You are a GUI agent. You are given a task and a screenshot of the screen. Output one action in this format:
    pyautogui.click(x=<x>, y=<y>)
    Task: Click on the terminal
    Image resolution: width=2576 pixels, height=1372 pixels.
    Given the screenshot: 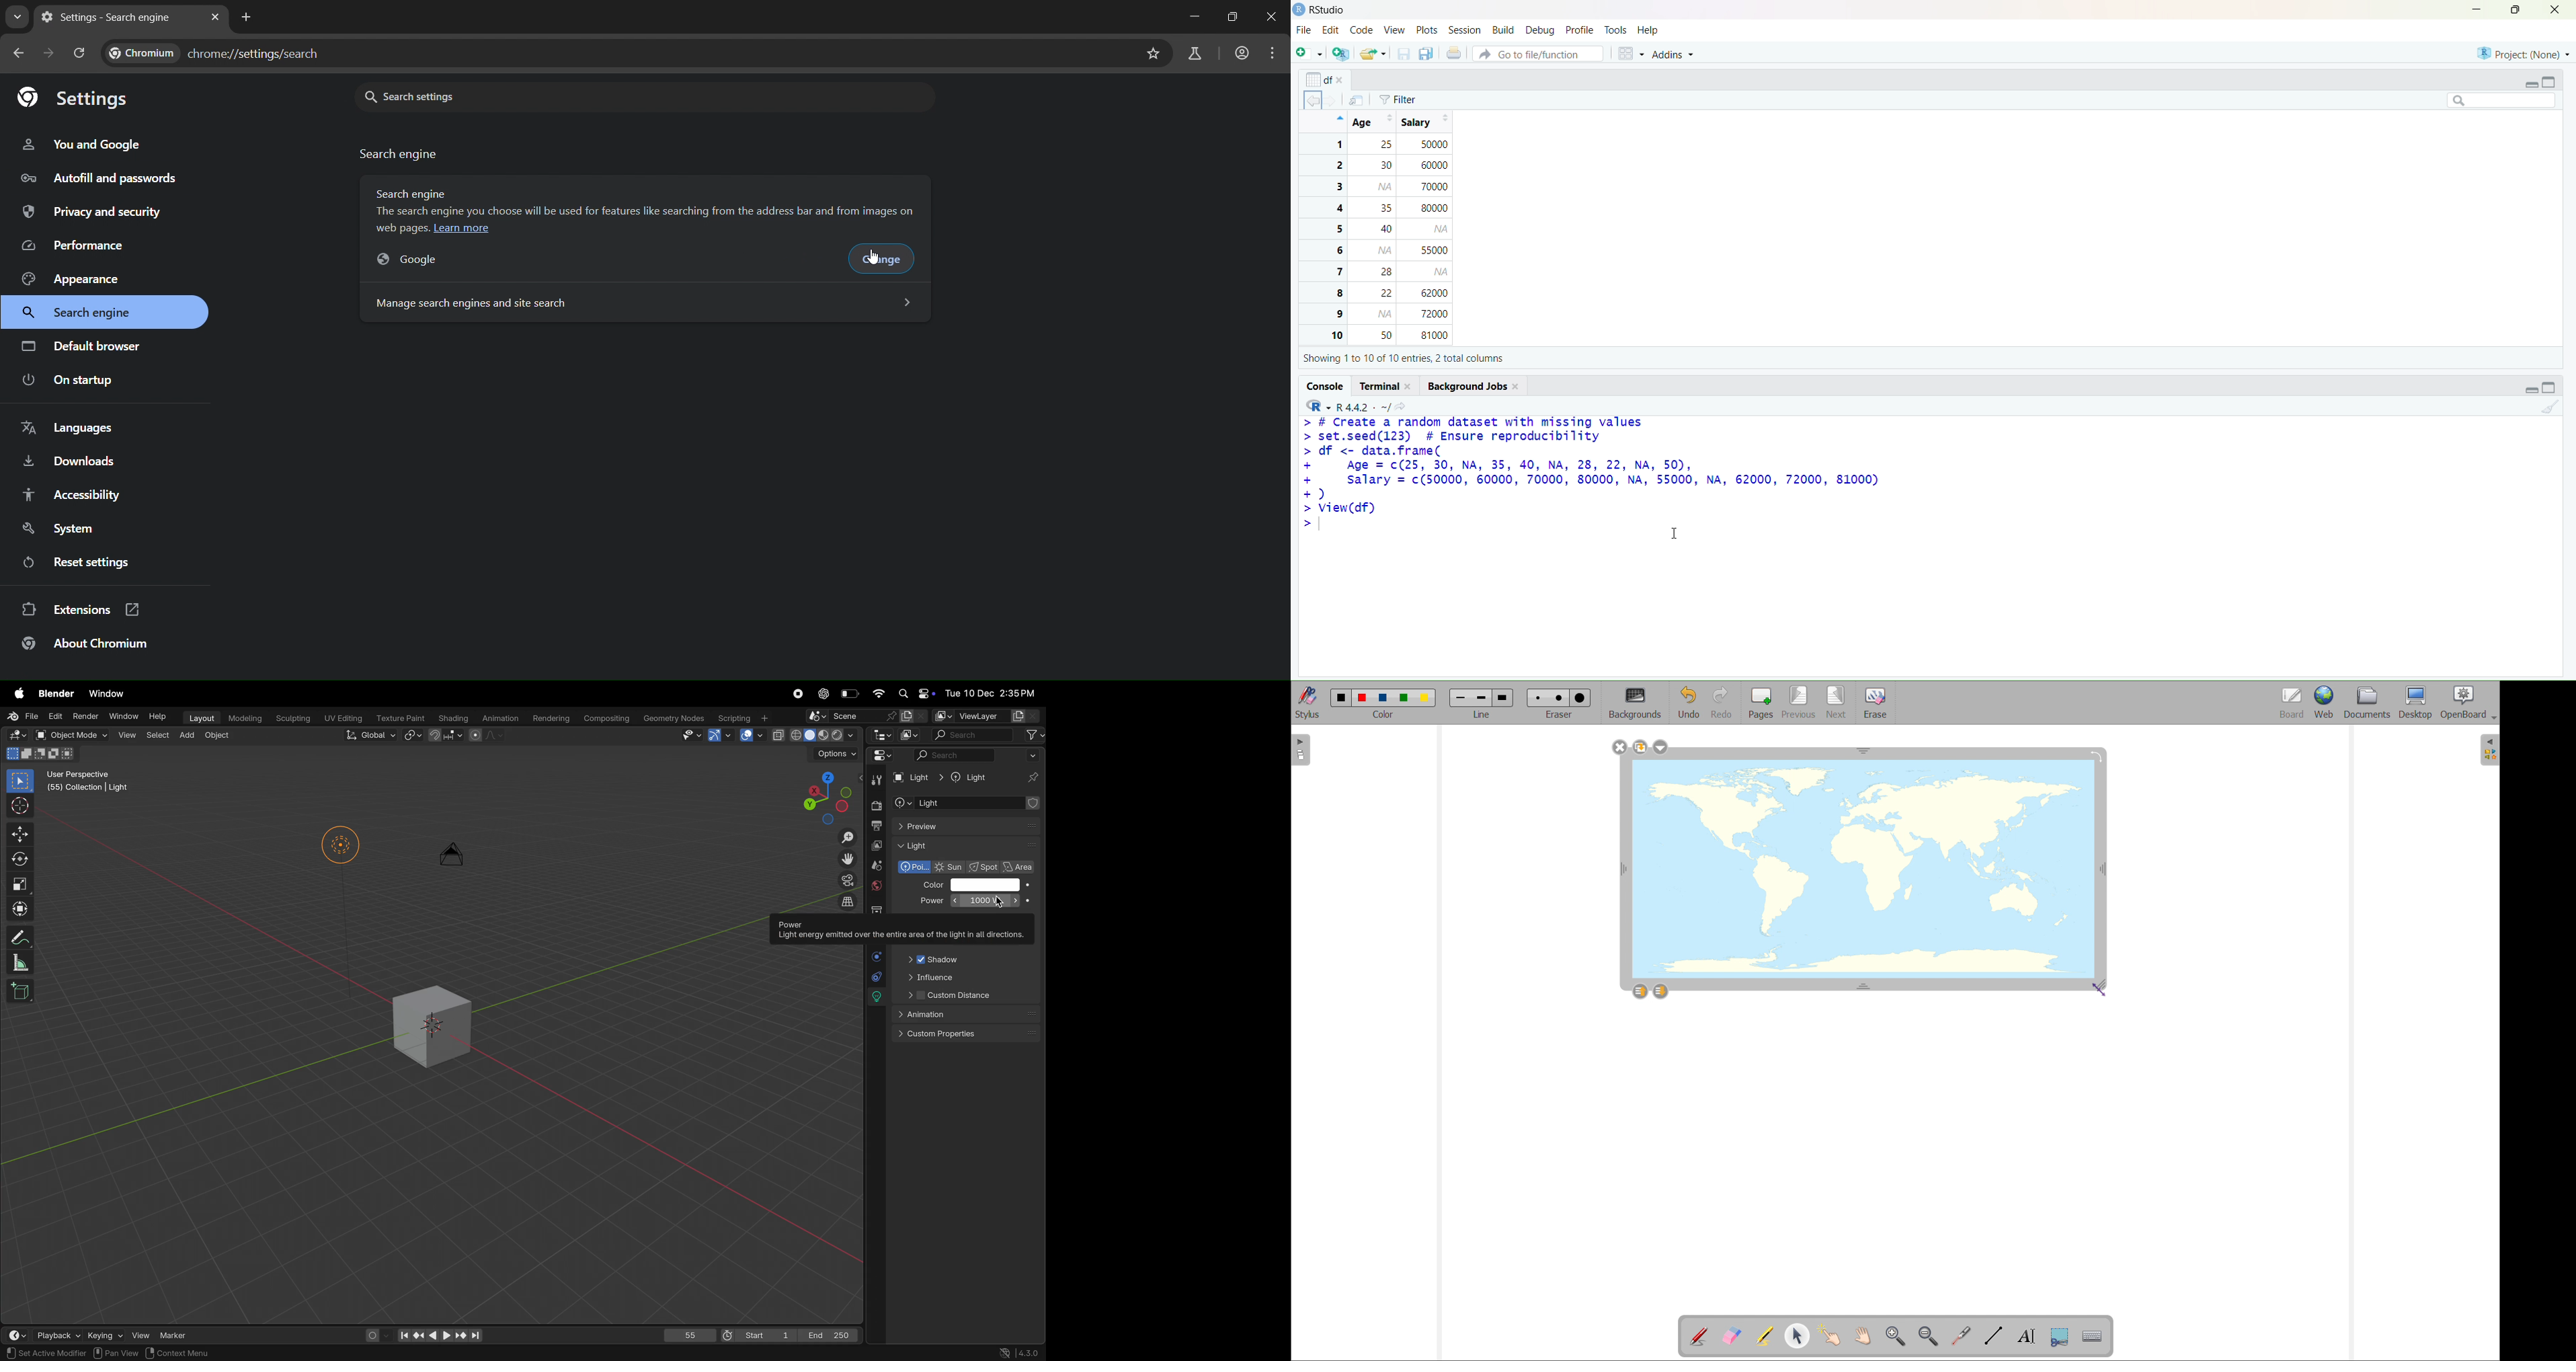 What is the action you would take?
    pyautogui.click(x=1386, y=386)
    